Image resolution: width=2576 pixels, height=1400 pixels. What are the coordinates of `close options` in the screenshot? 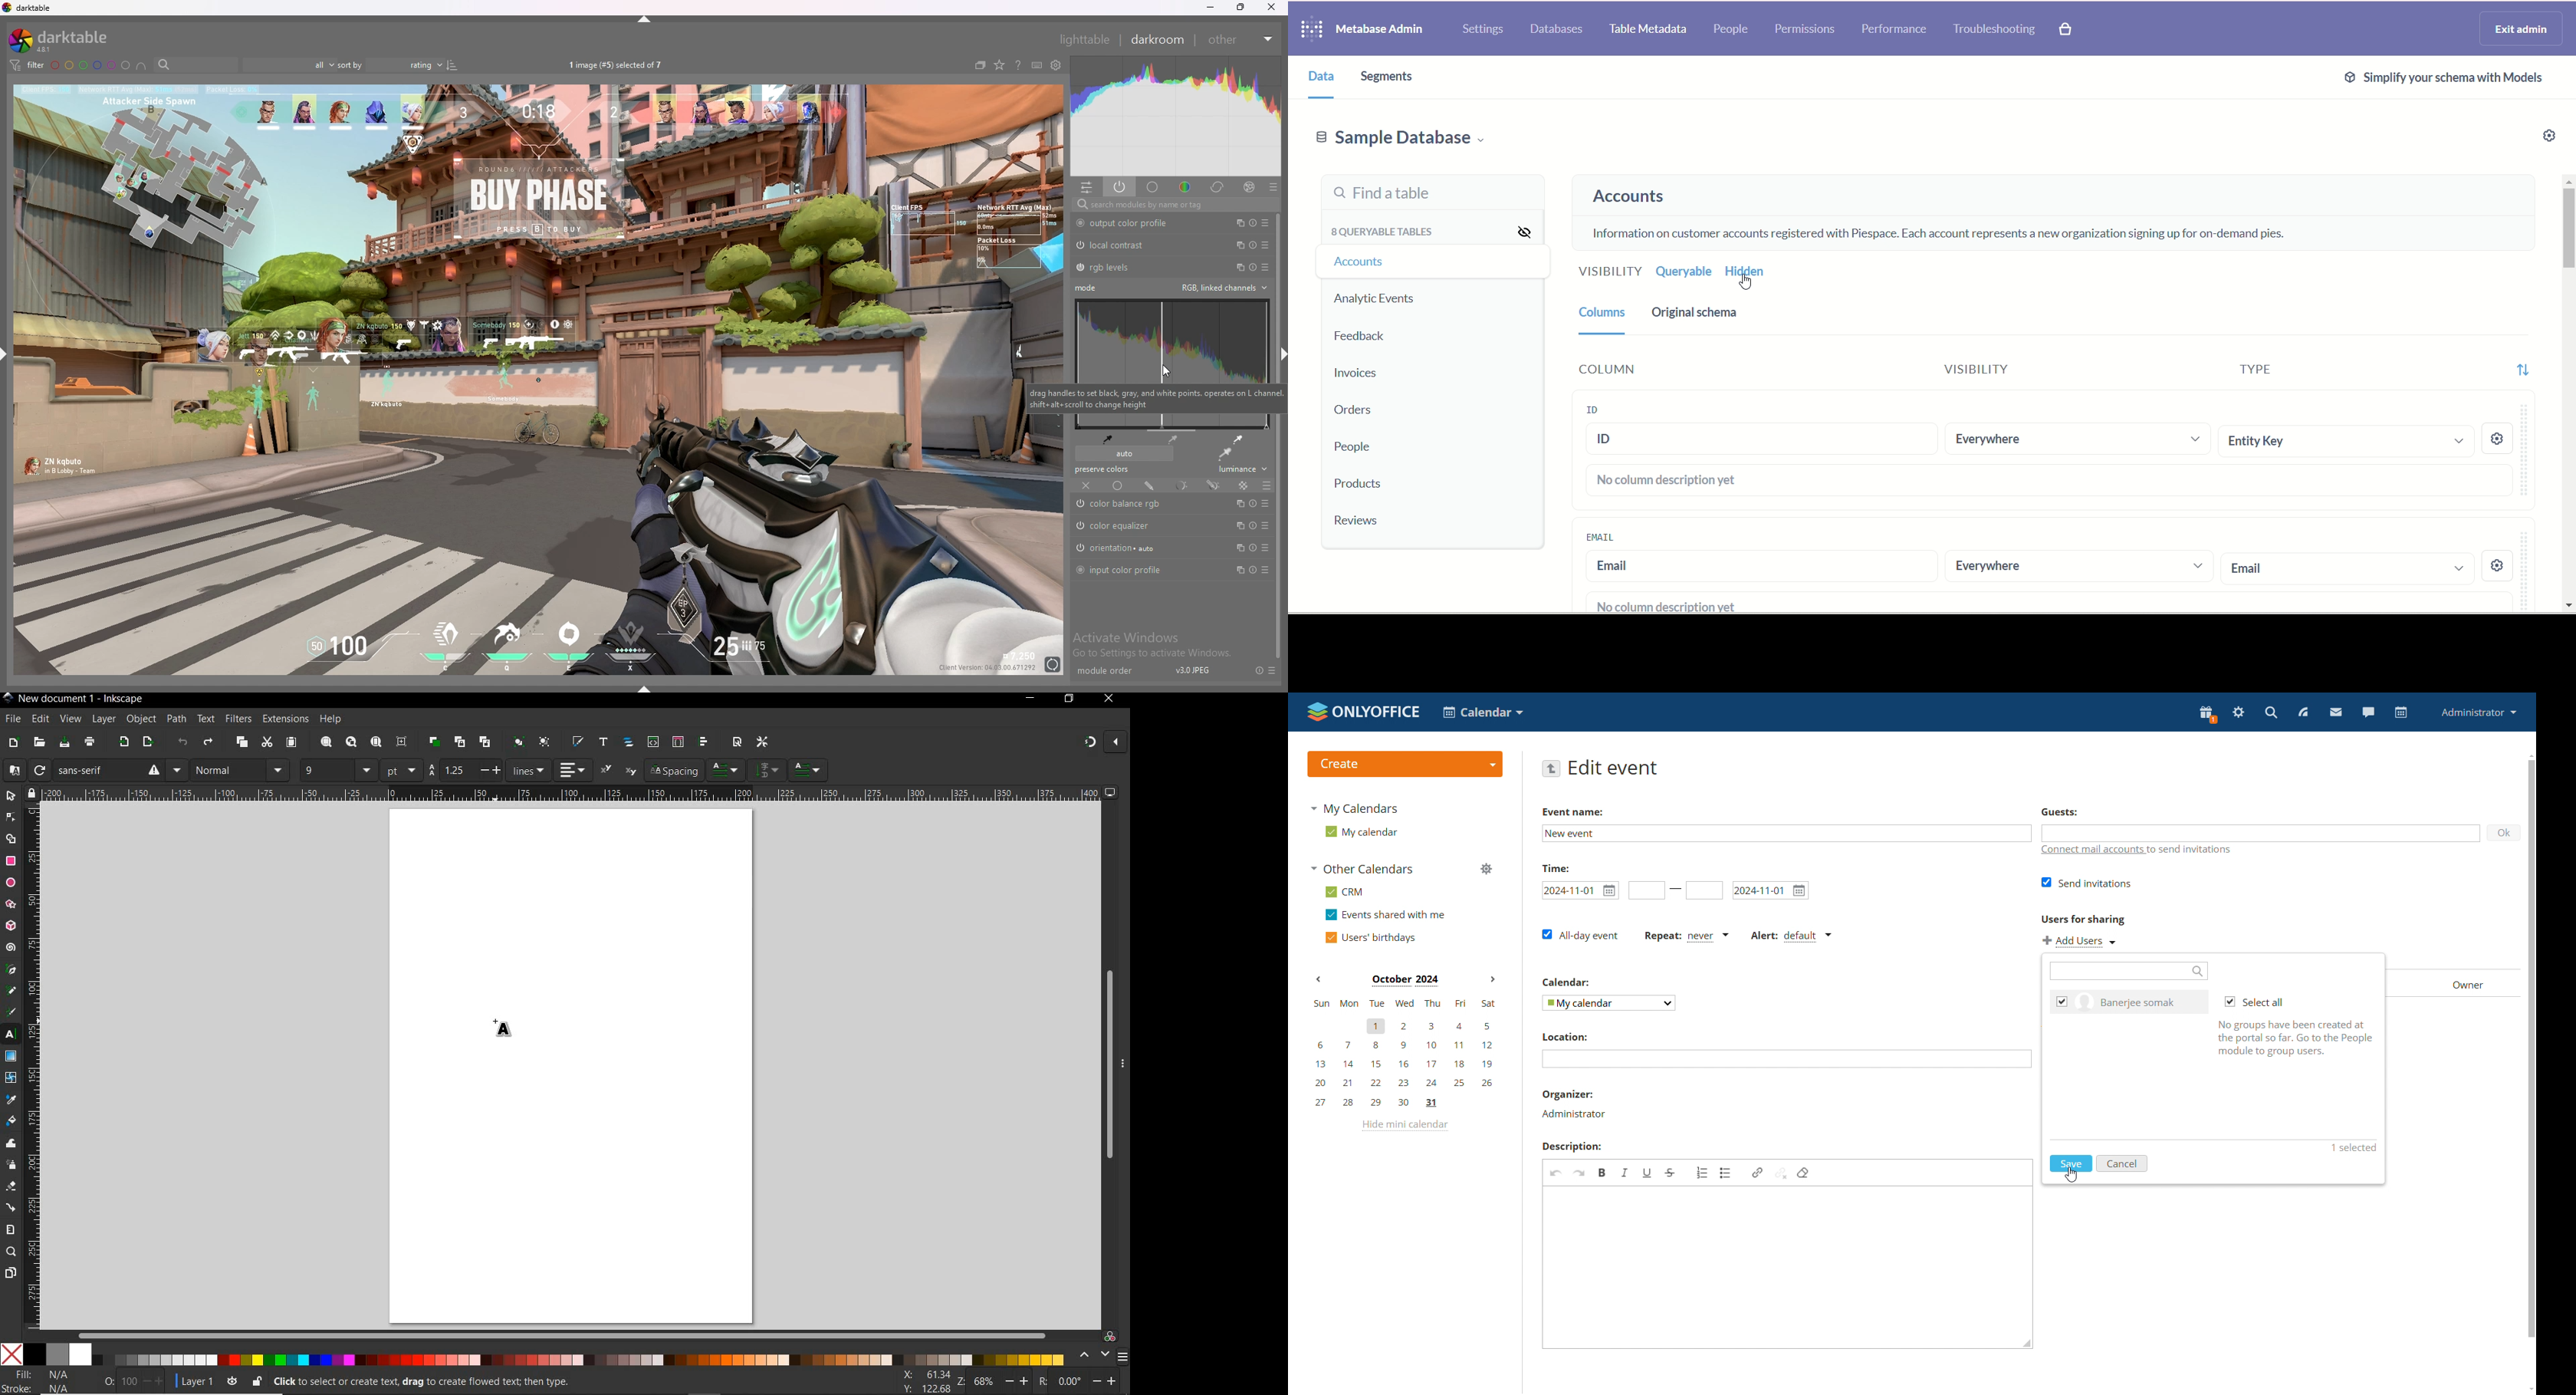 It's located at (1115, 743).